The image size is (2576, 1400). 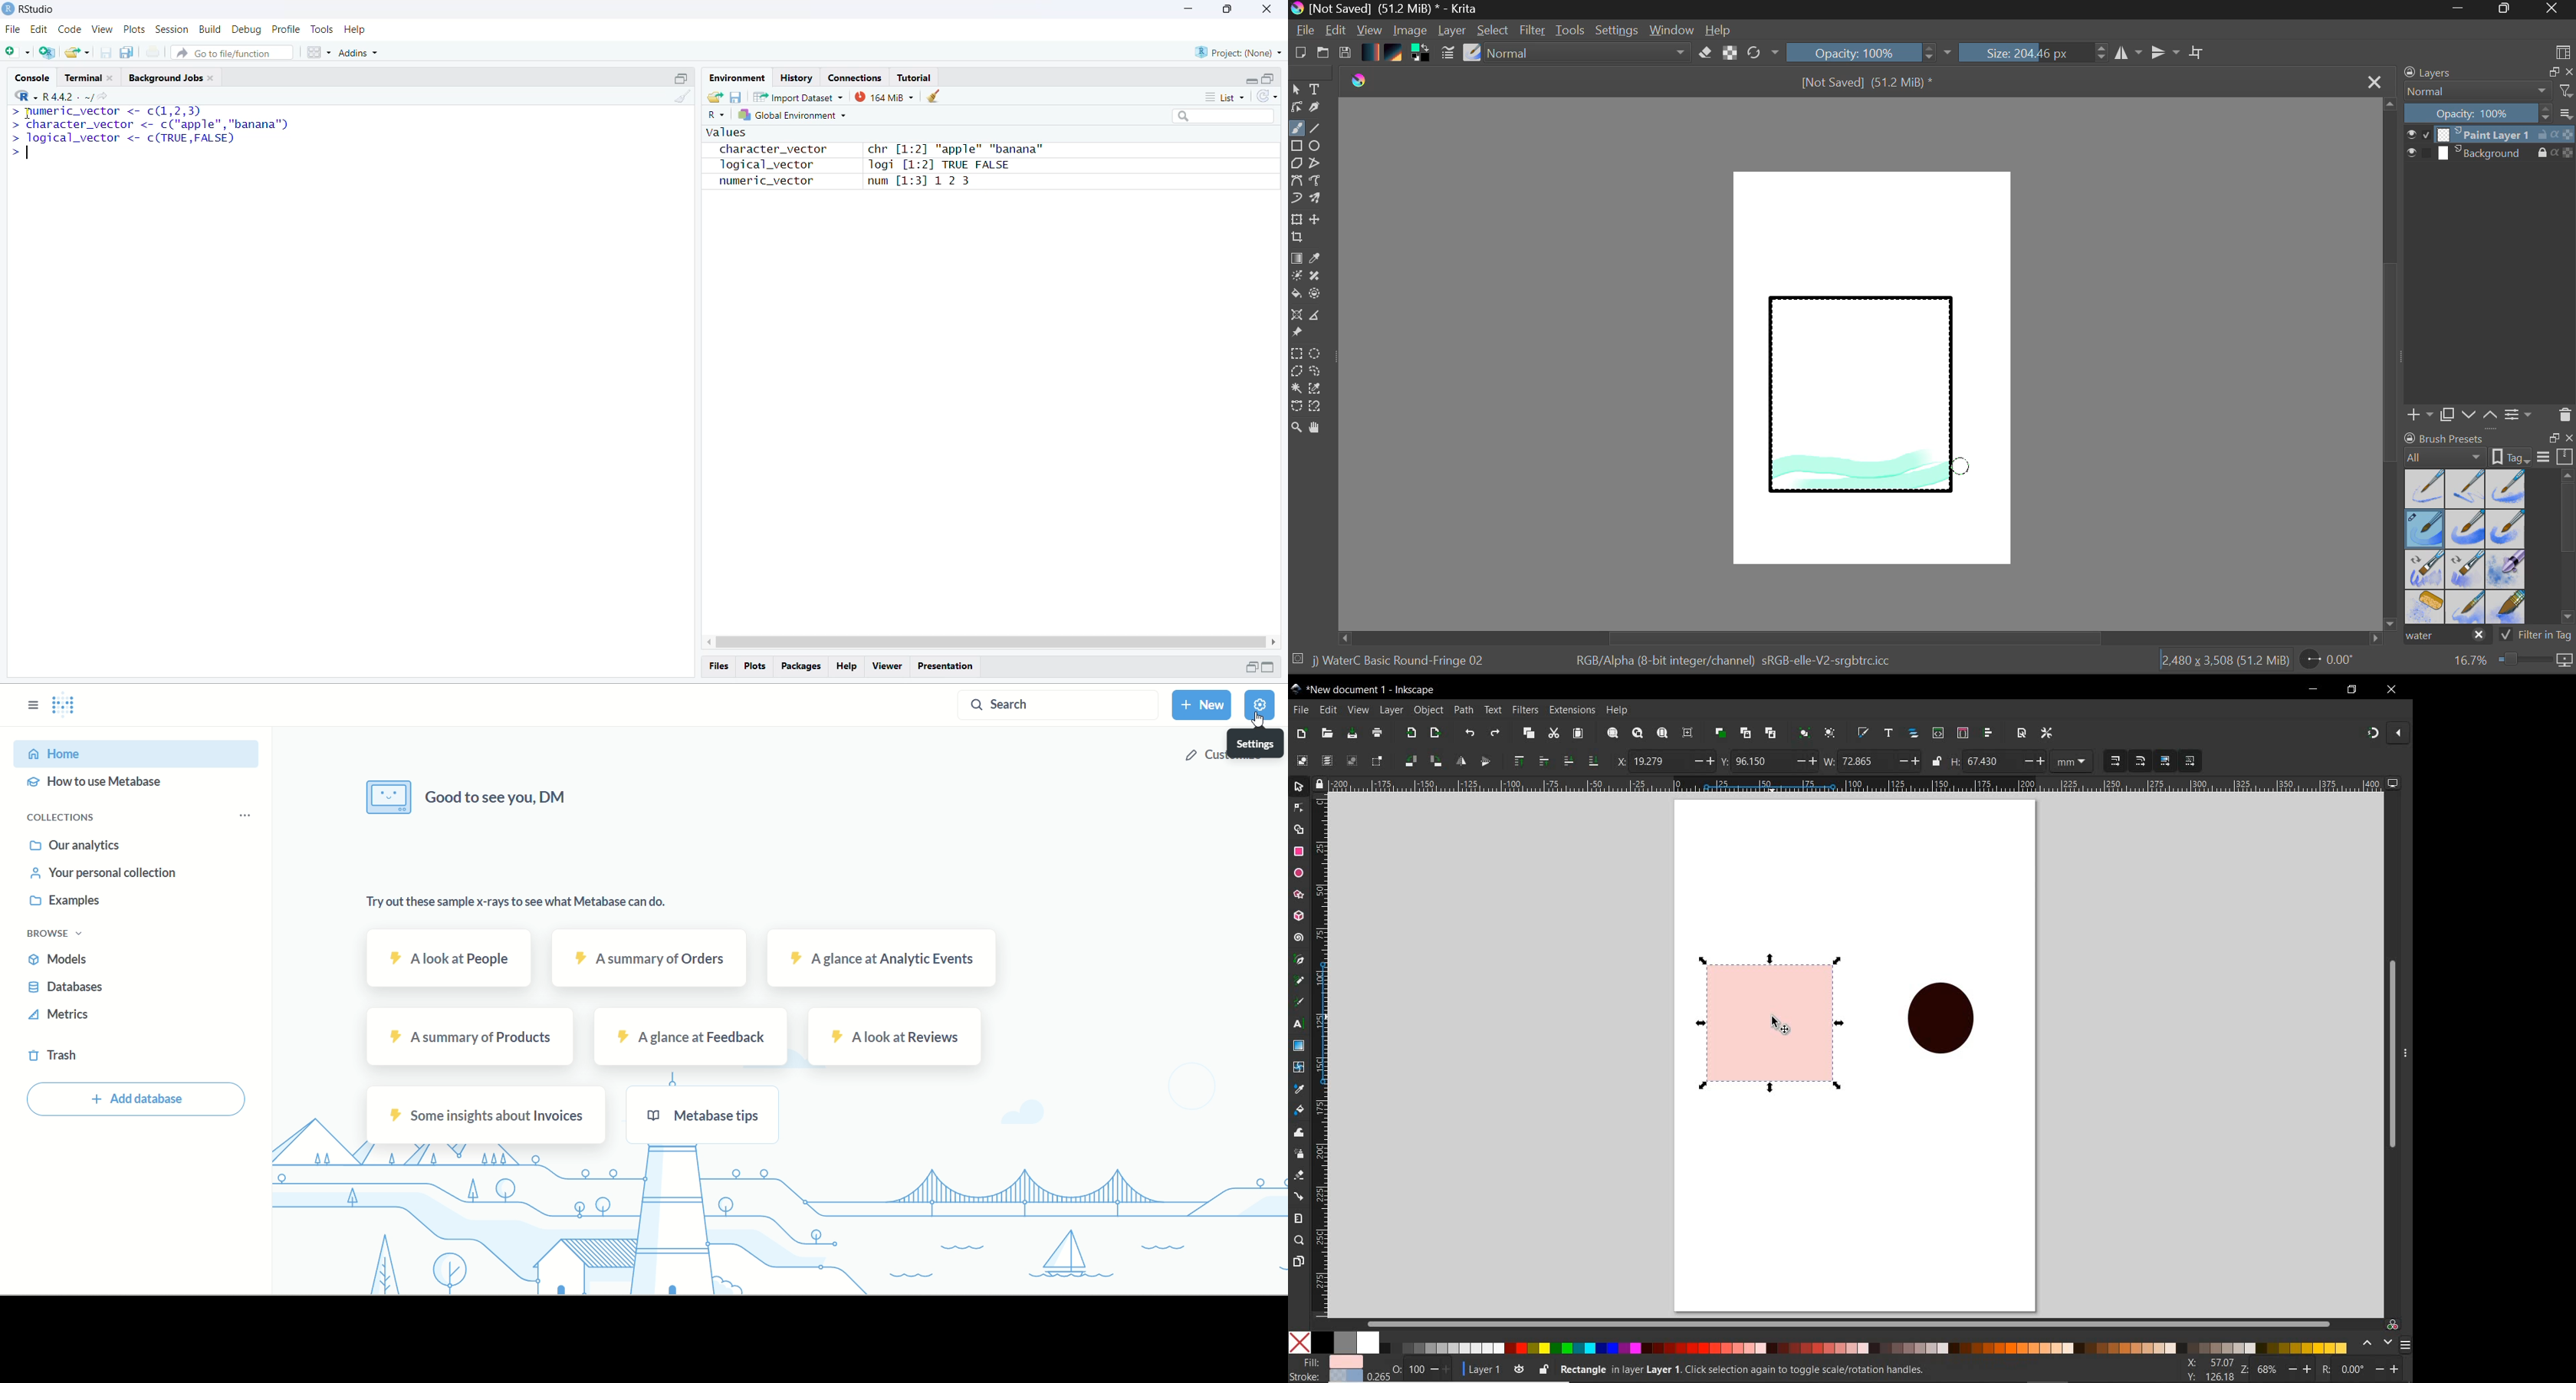 I want to click on clear console, so click(x=685, y=97).